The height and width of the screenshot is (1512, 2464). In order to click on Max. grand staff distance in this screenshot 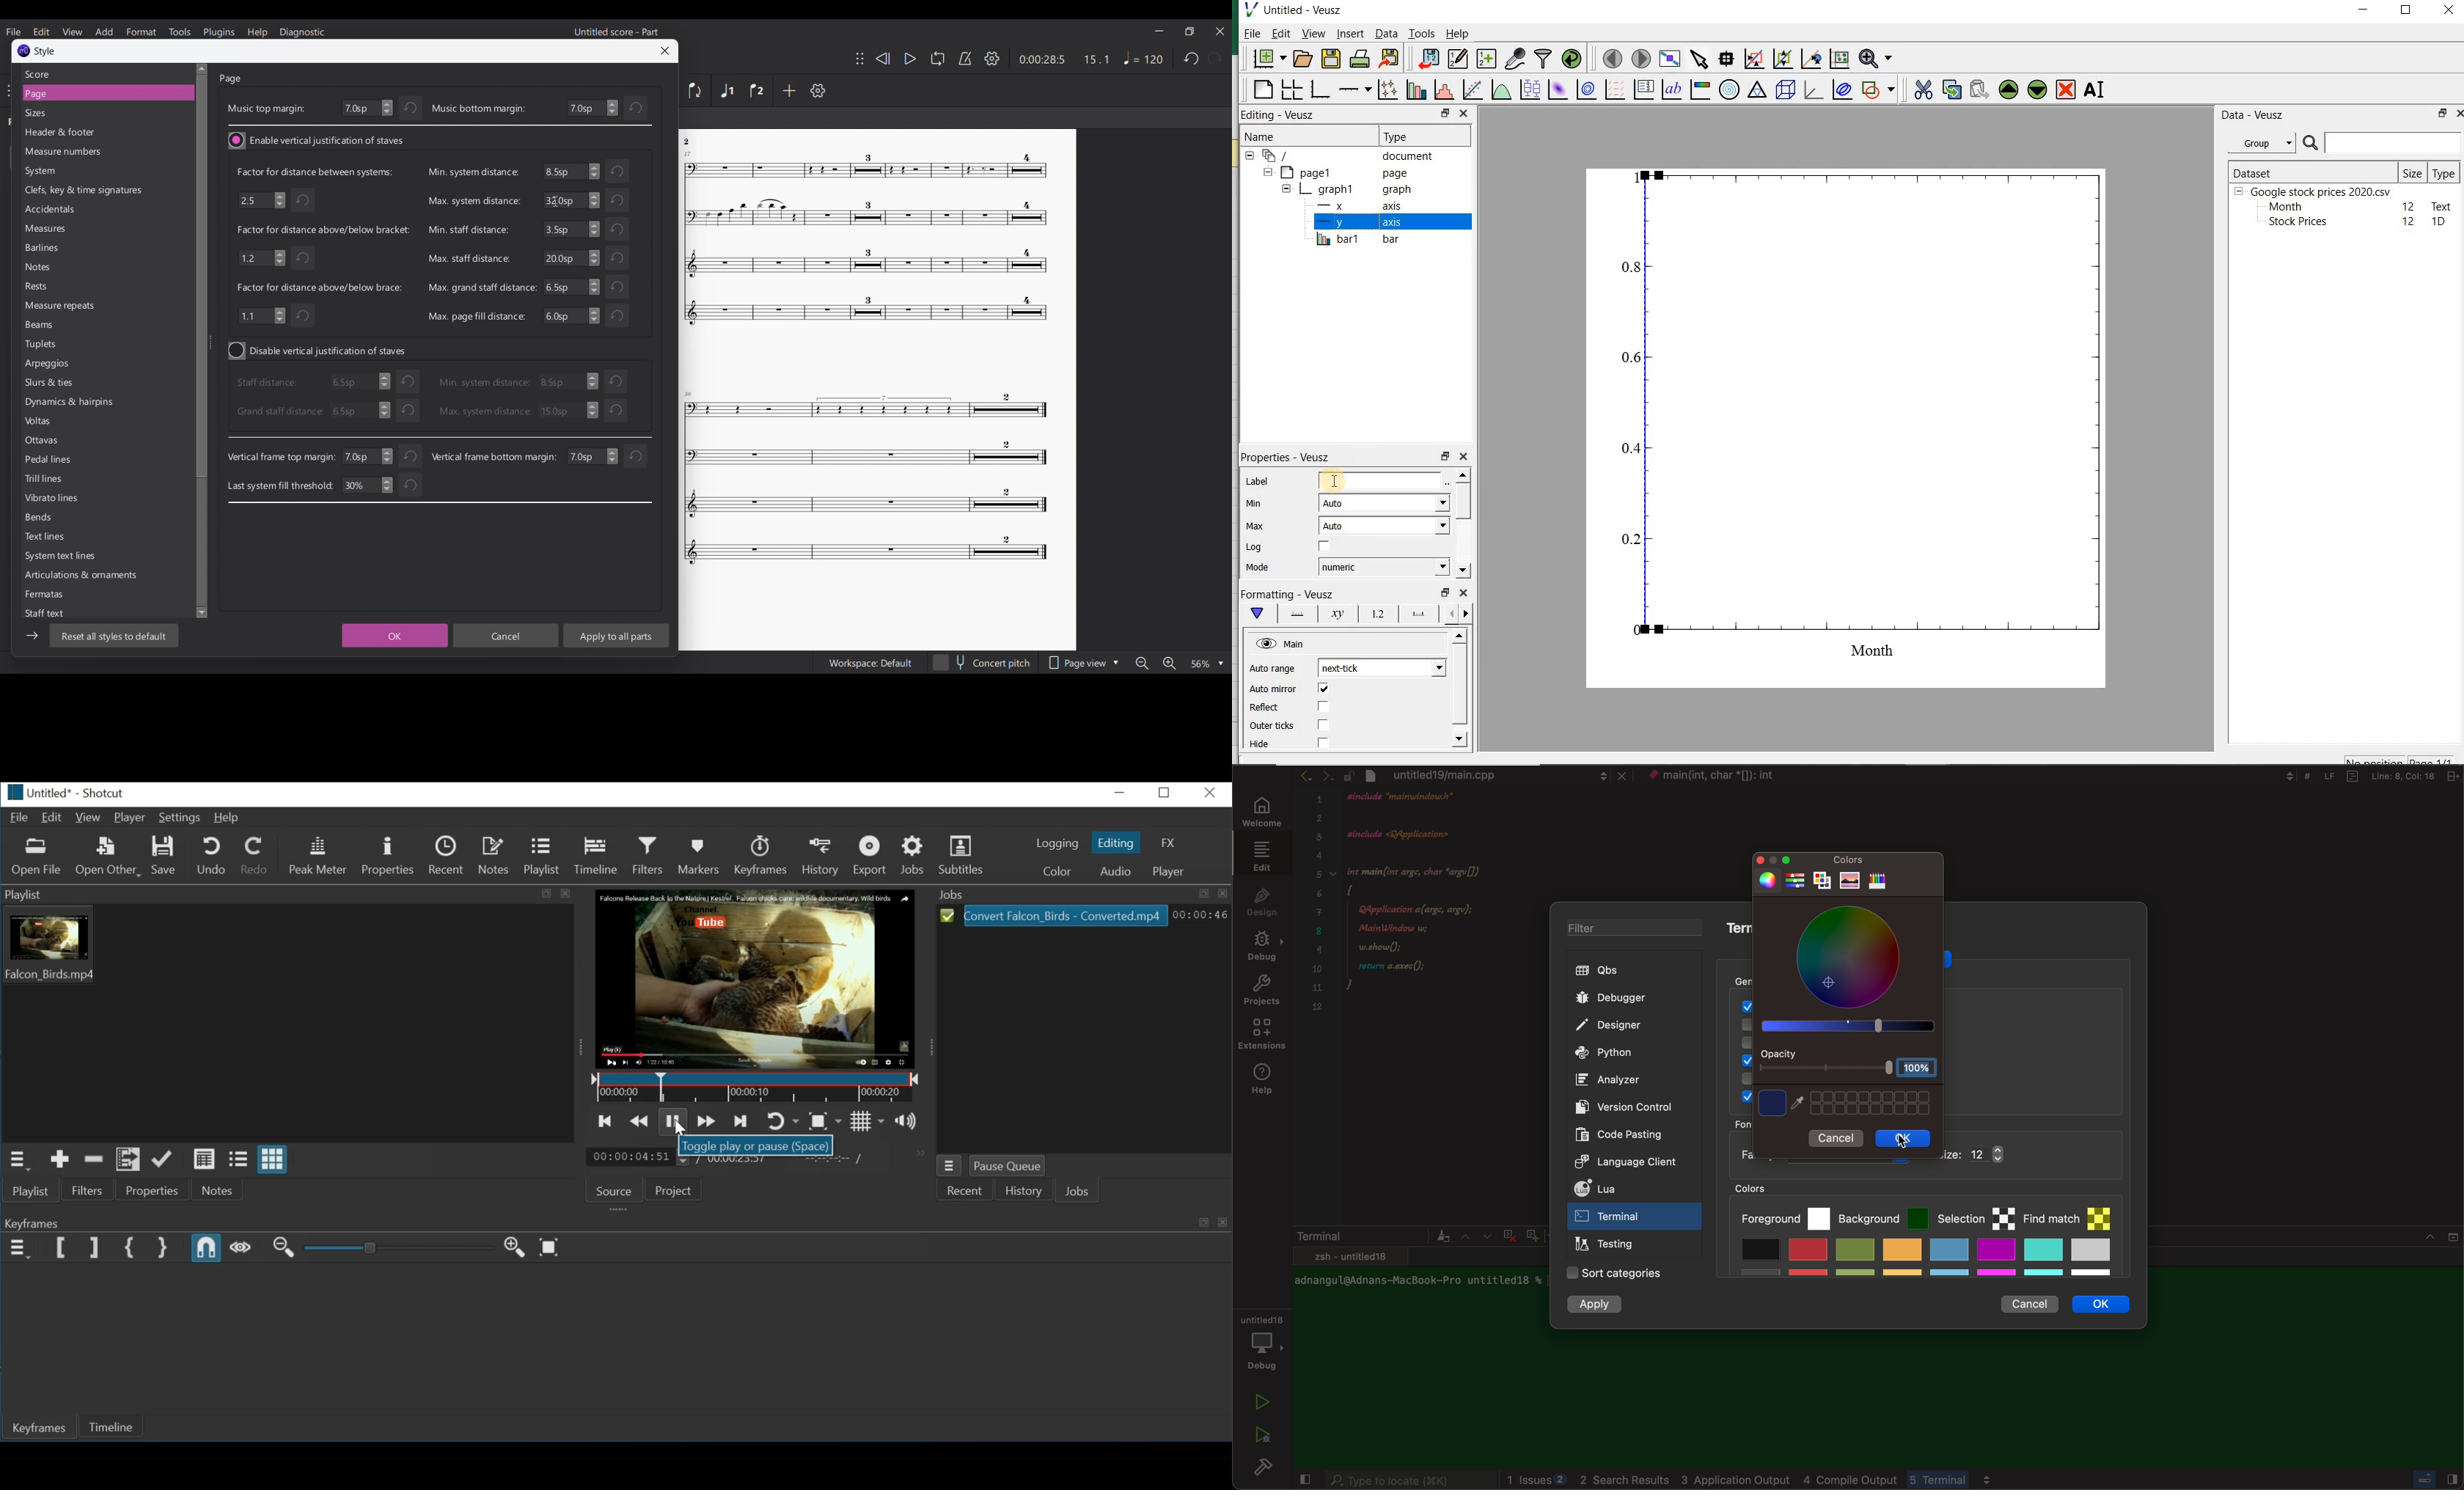, I will do `click(482, 287)`.